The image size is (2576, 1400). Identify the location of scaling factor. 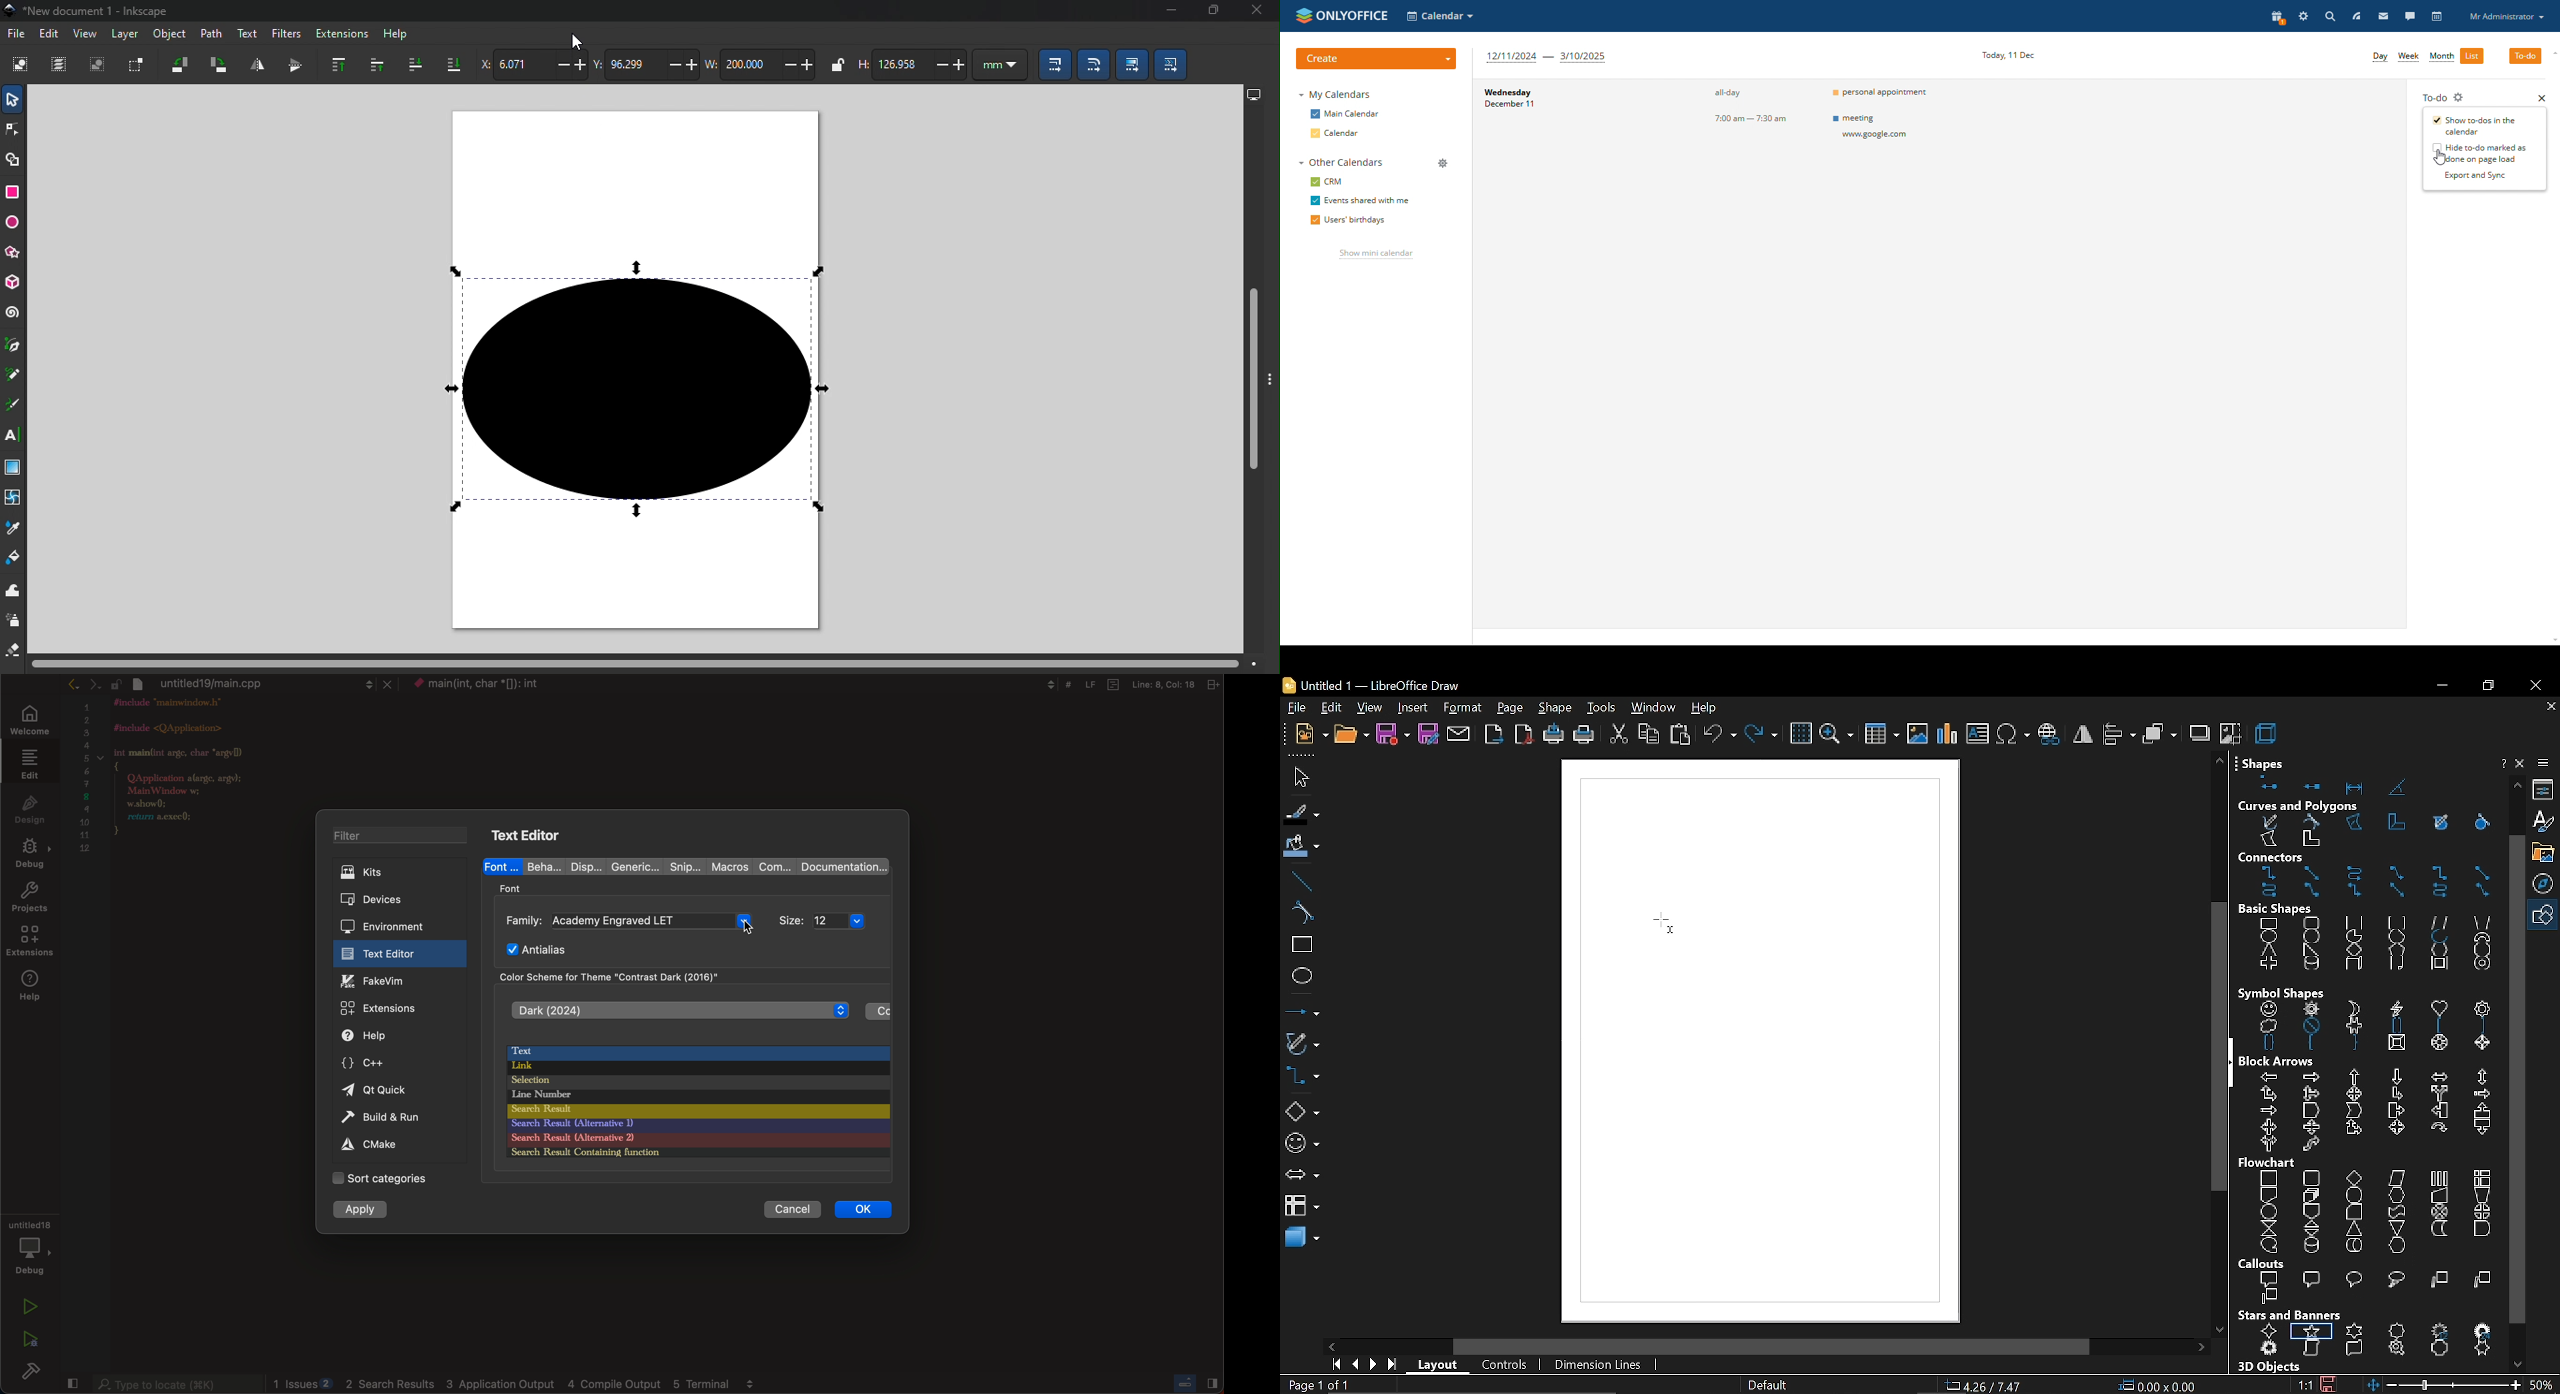
(2305, 1384).